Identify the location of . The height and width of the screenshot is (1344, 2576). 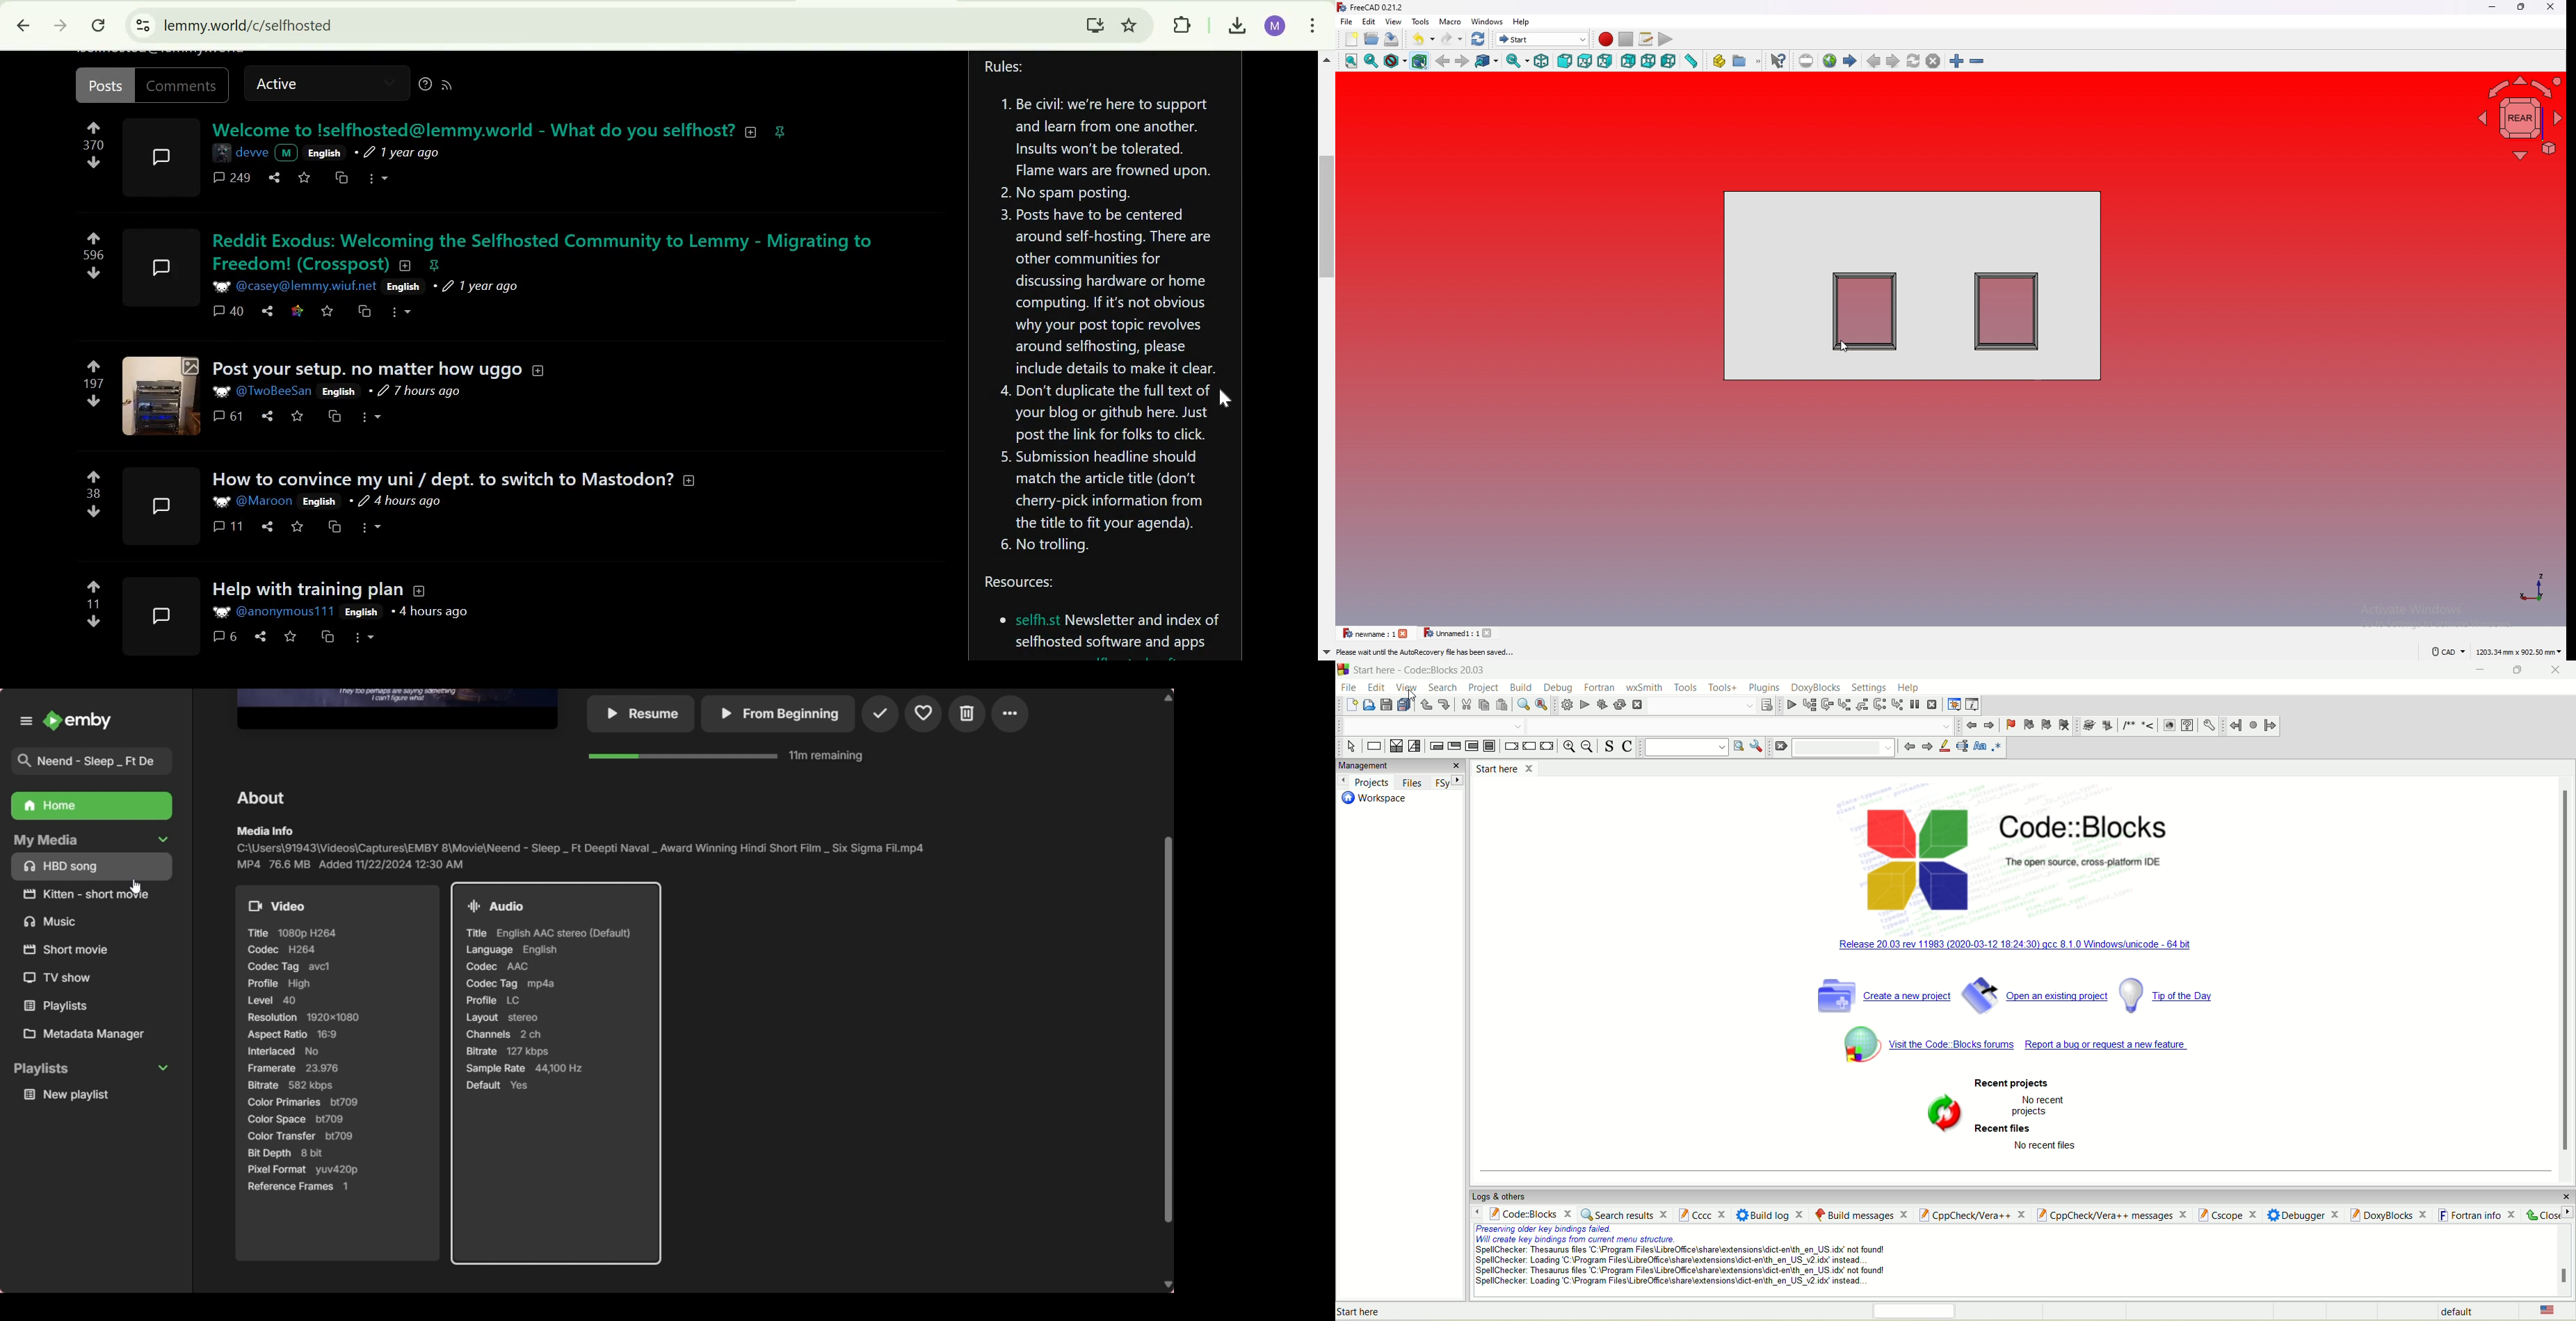
(925, 715).